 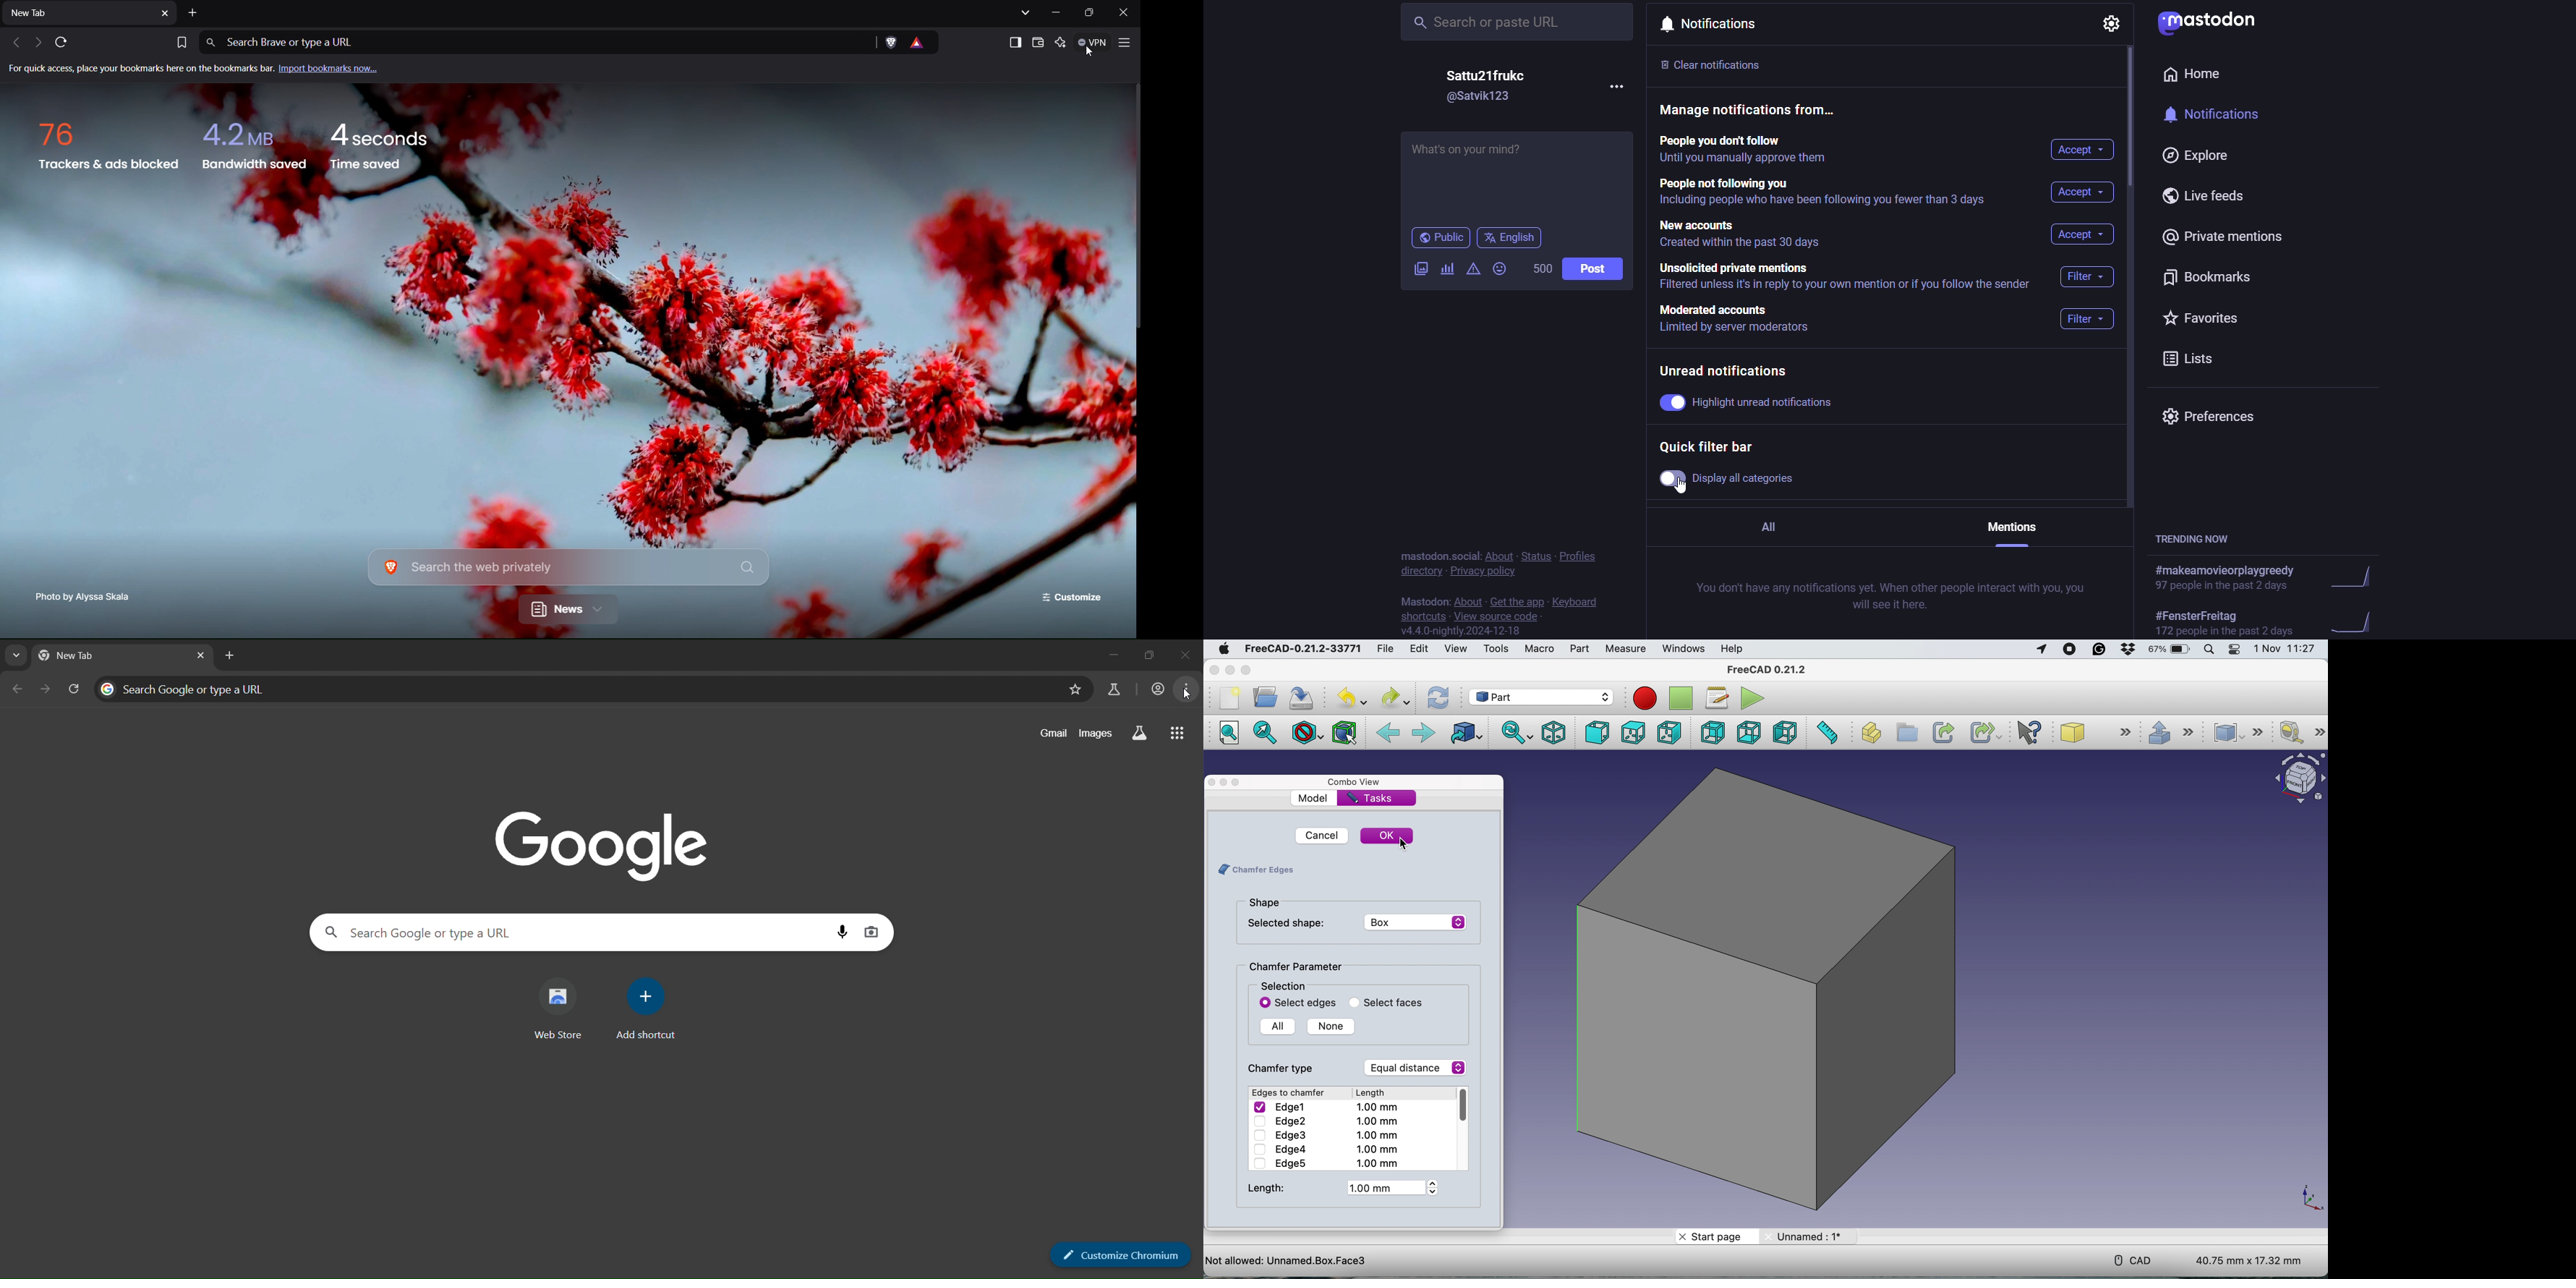 What do you see at coordinates (1582, 648) in the screenshot?
I see `part` at bounding box center [1582, 648].